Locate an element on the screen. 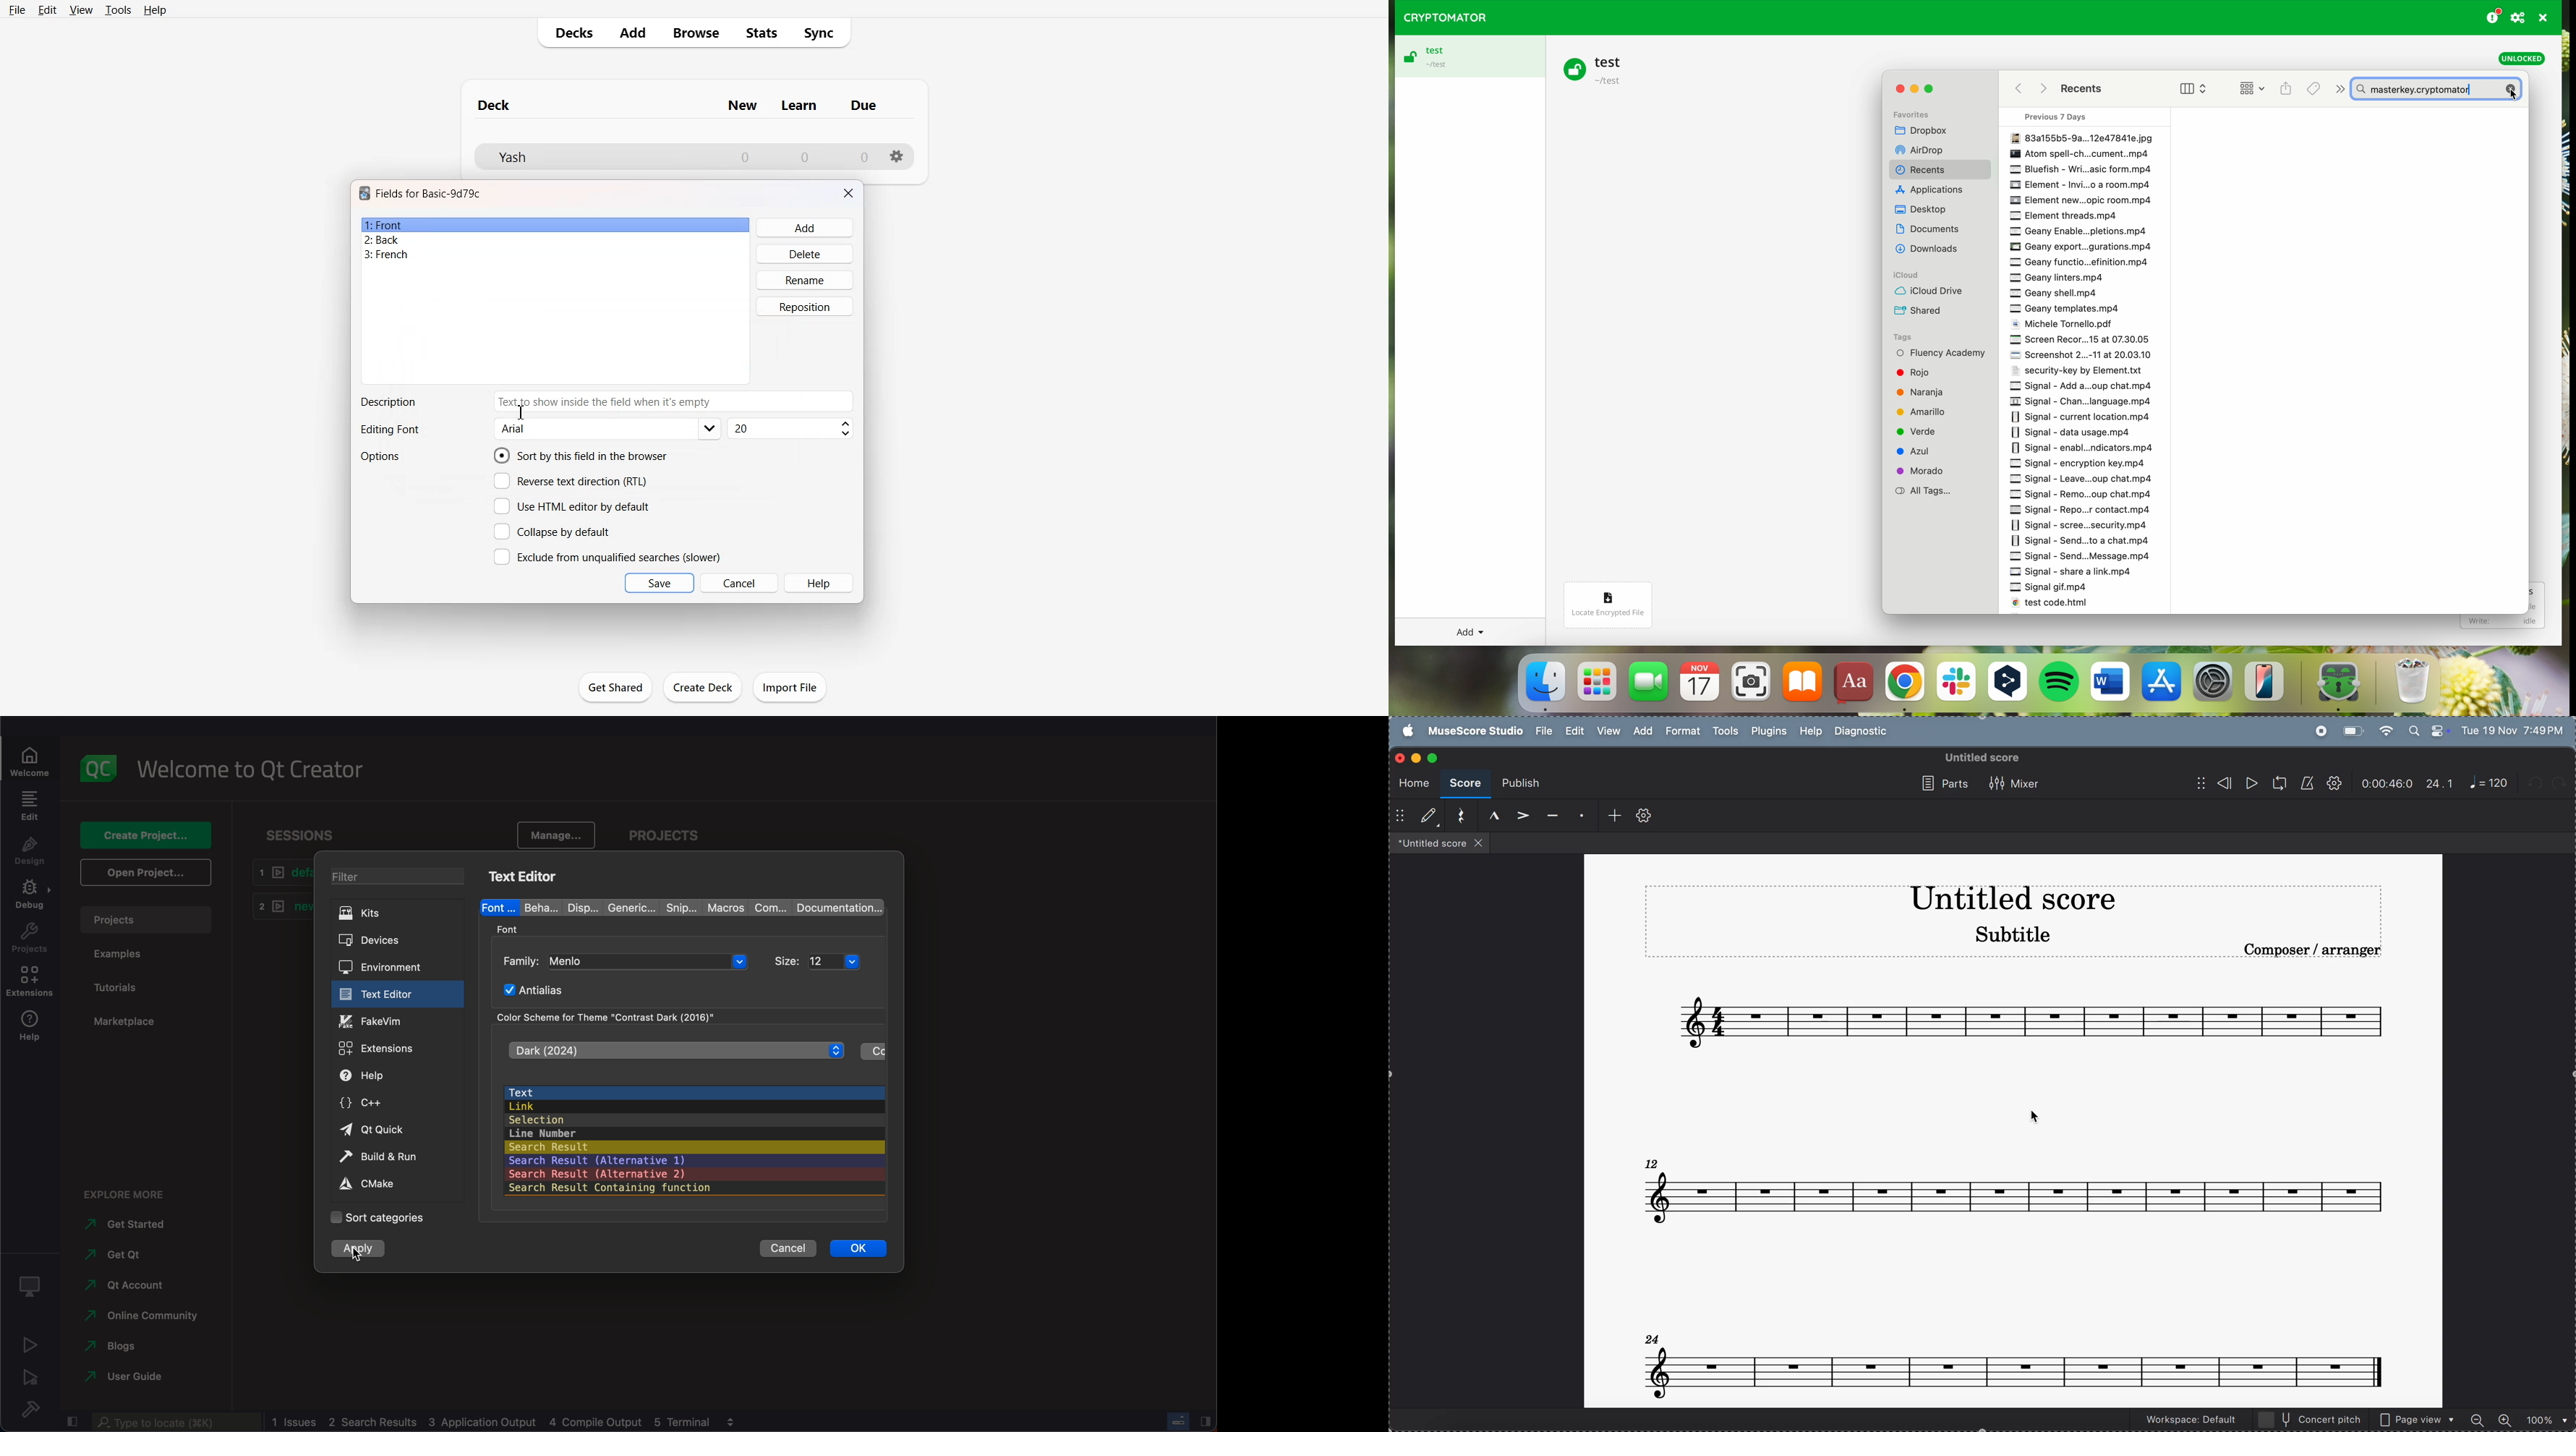 Image resolution: width=2576 pixels, height=1456 pixels. Column name is located at coordinates (863, 105).